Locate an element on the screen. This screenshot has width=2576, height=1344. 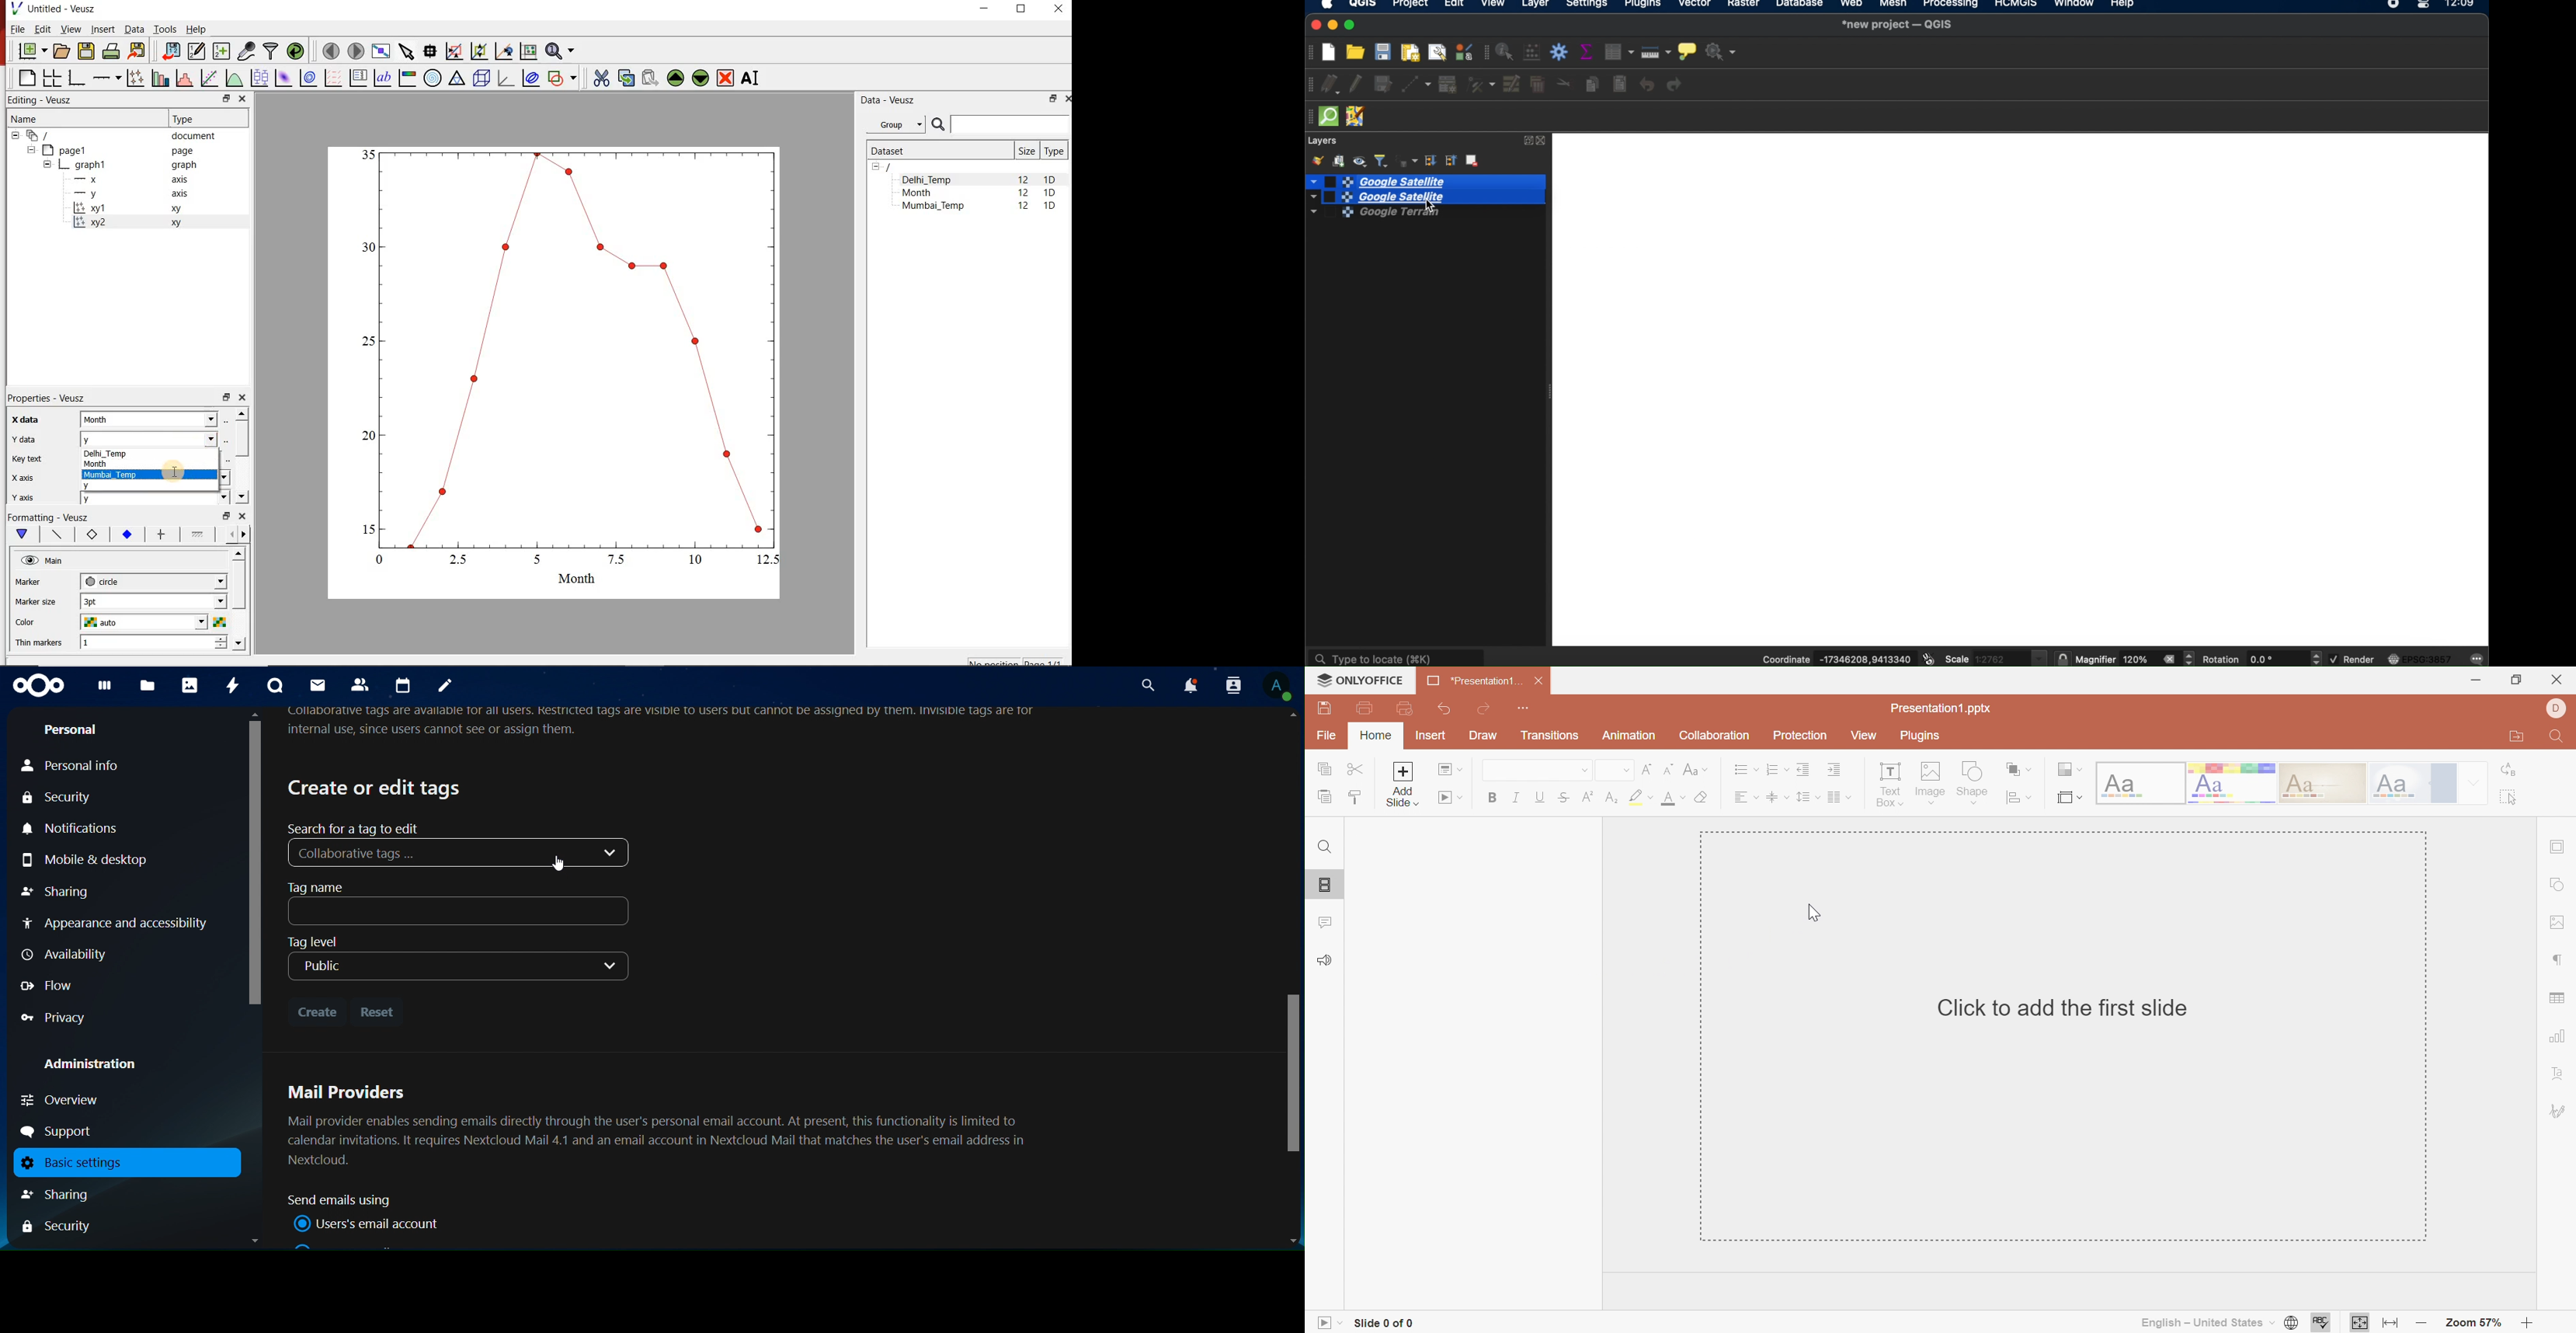
maximize is located at coordinates (1352, 25).